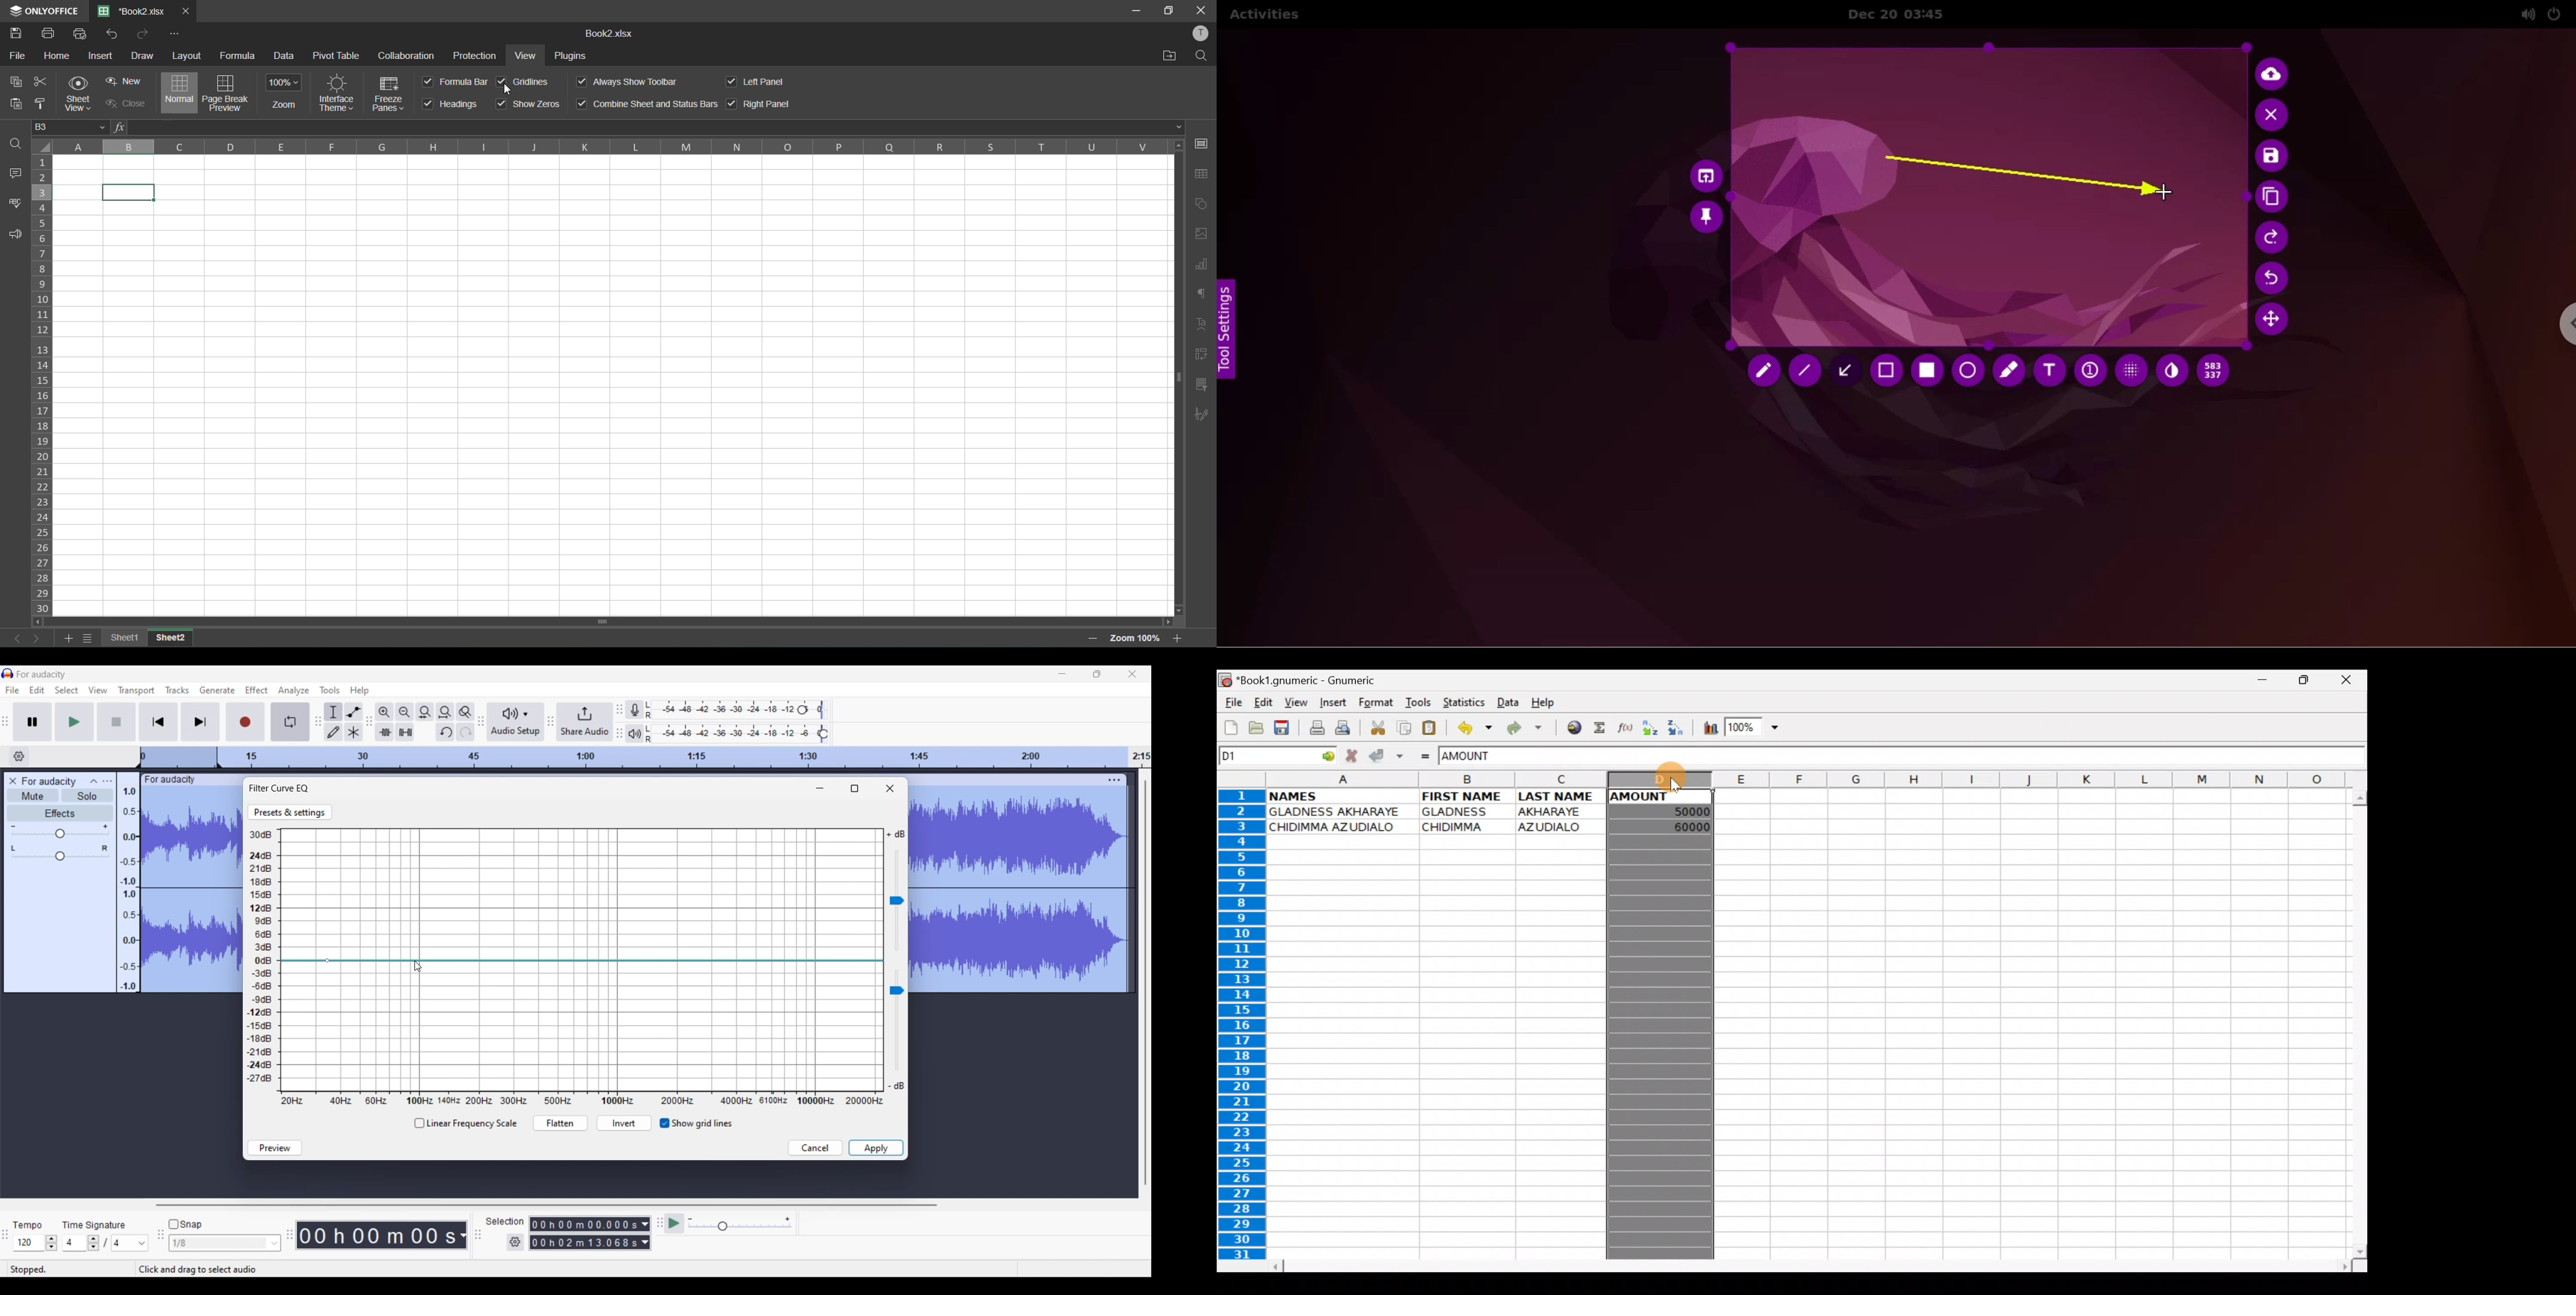 The height and width of the screenshot is (1316, 2576). What do you see at coordinates (1096, 638) in the screenshot?
I see `zoom out` at bounding box center [1096, 638].